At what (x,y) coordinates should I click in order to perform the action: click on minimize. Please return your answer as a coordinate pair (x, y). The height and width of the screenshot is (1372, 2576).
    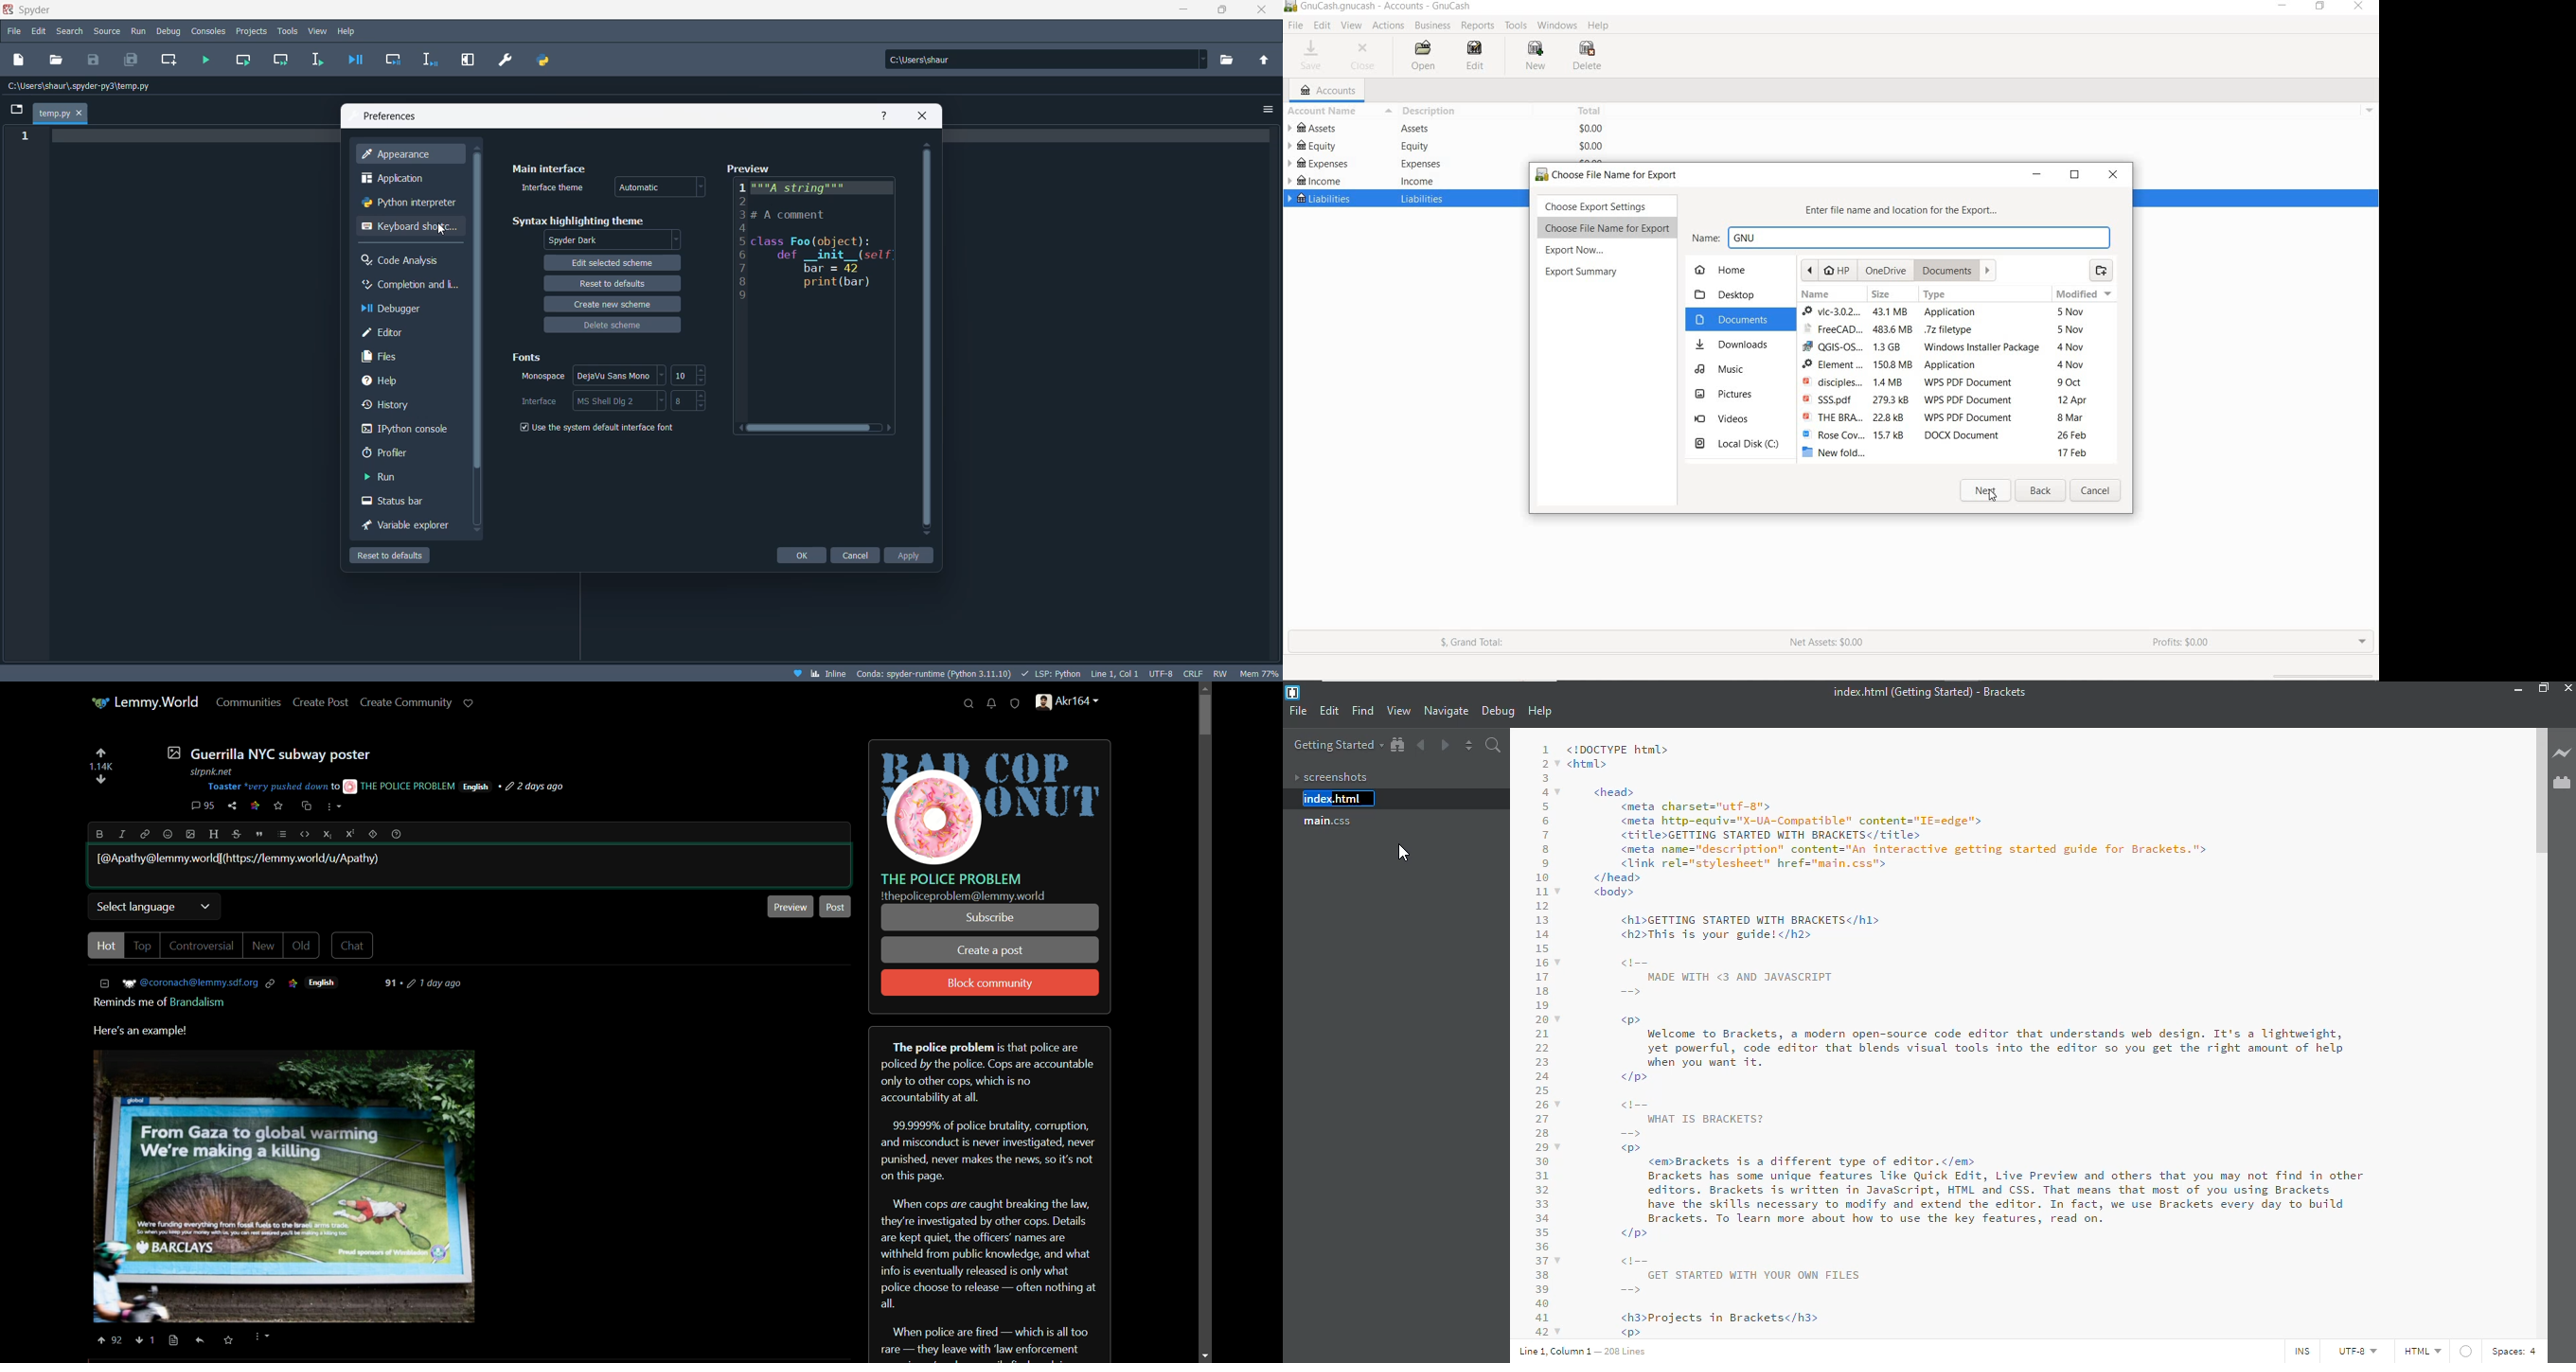
    Looking at the image, I should click on (1179, 12).